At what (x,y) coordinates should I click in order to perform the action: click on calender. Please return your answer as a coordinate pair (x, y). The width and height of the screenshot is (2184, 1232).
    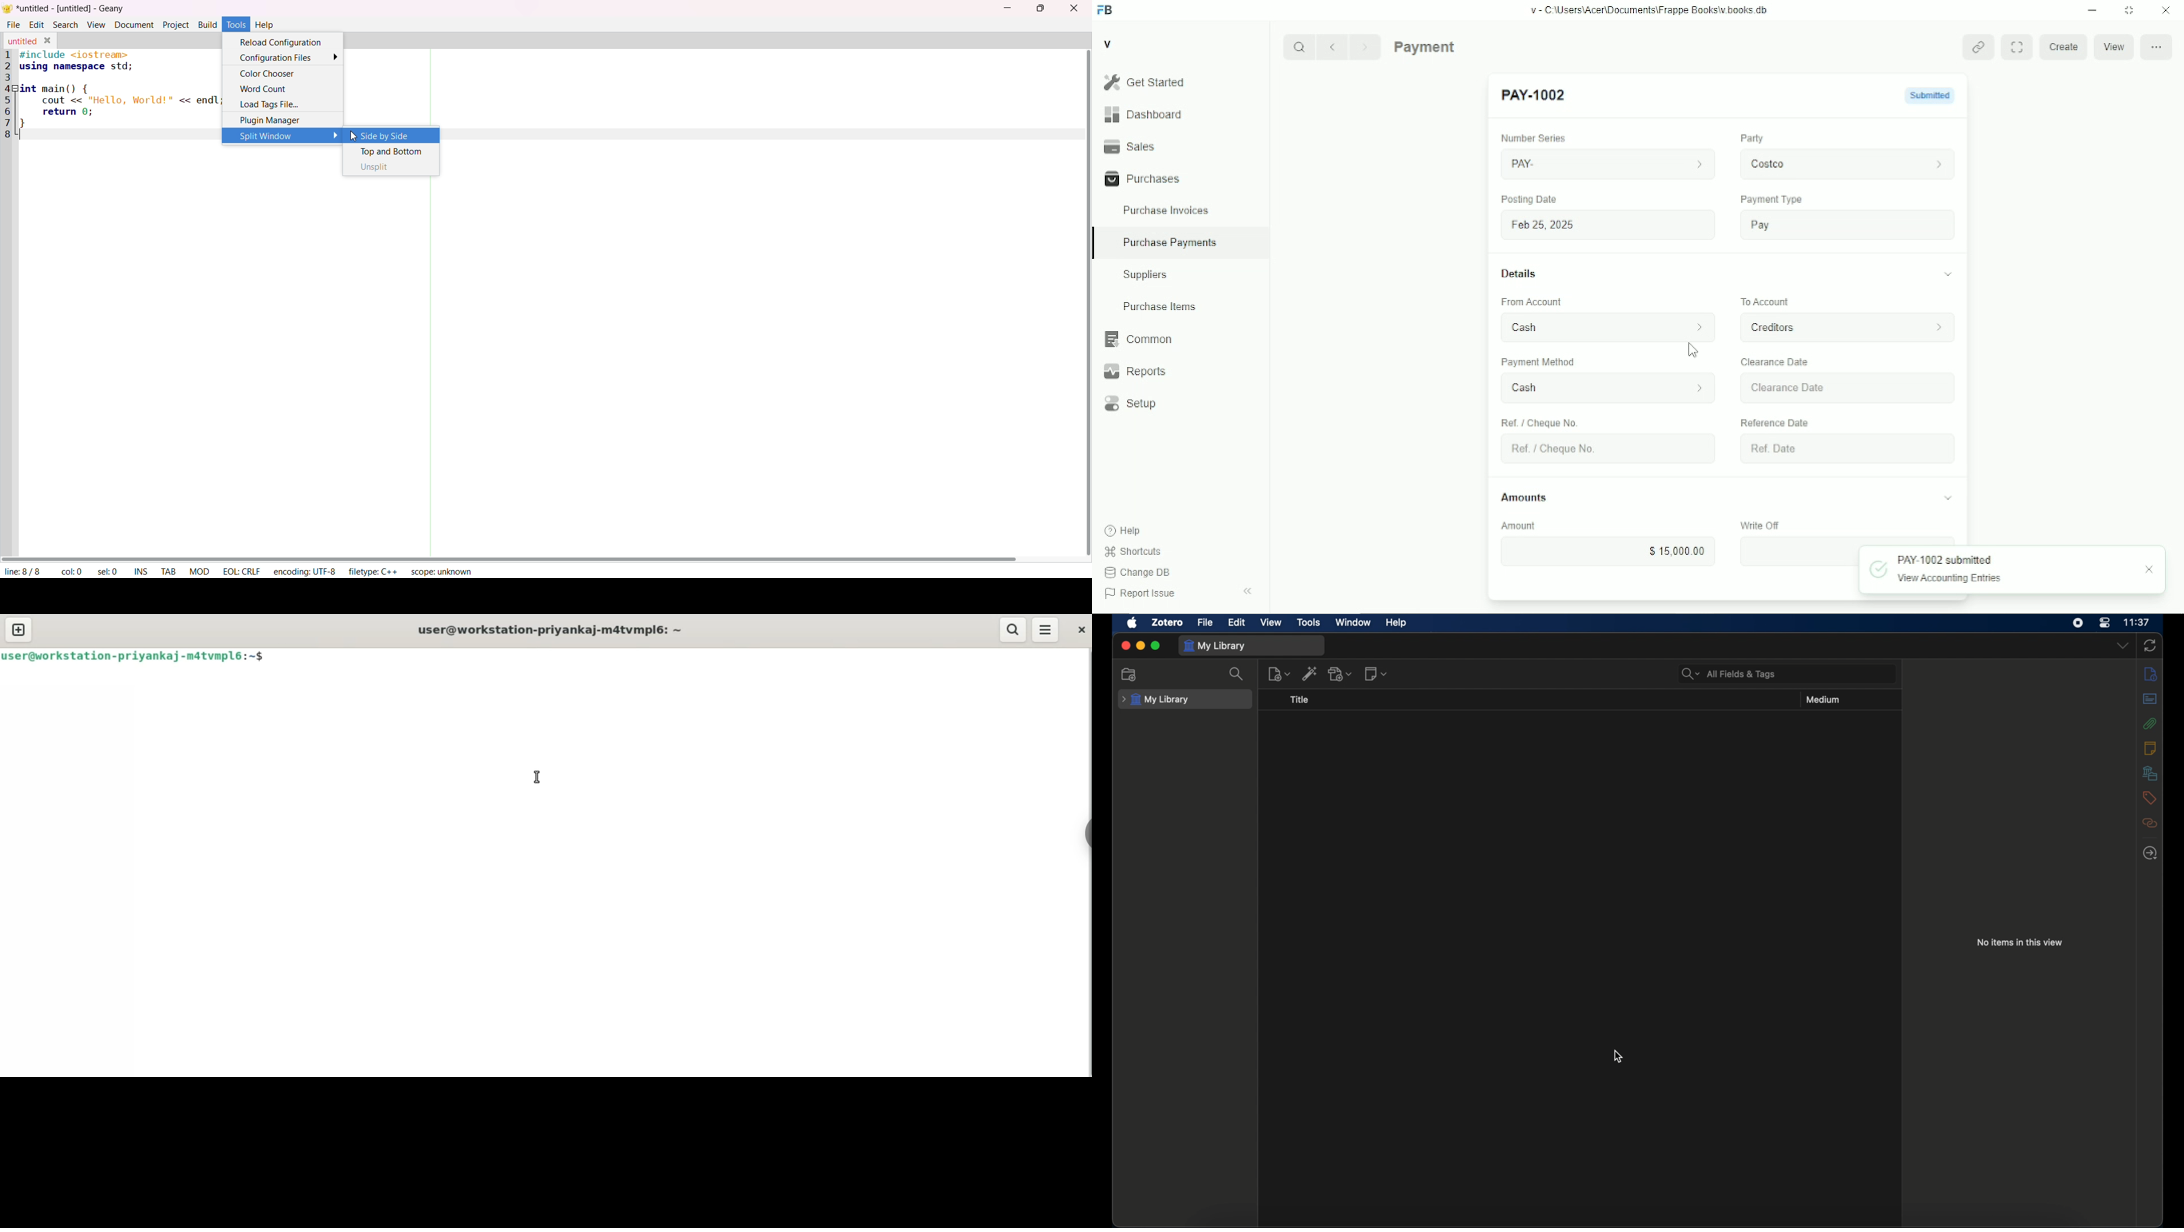
    Looking at the image, I should click on (1934, 448).